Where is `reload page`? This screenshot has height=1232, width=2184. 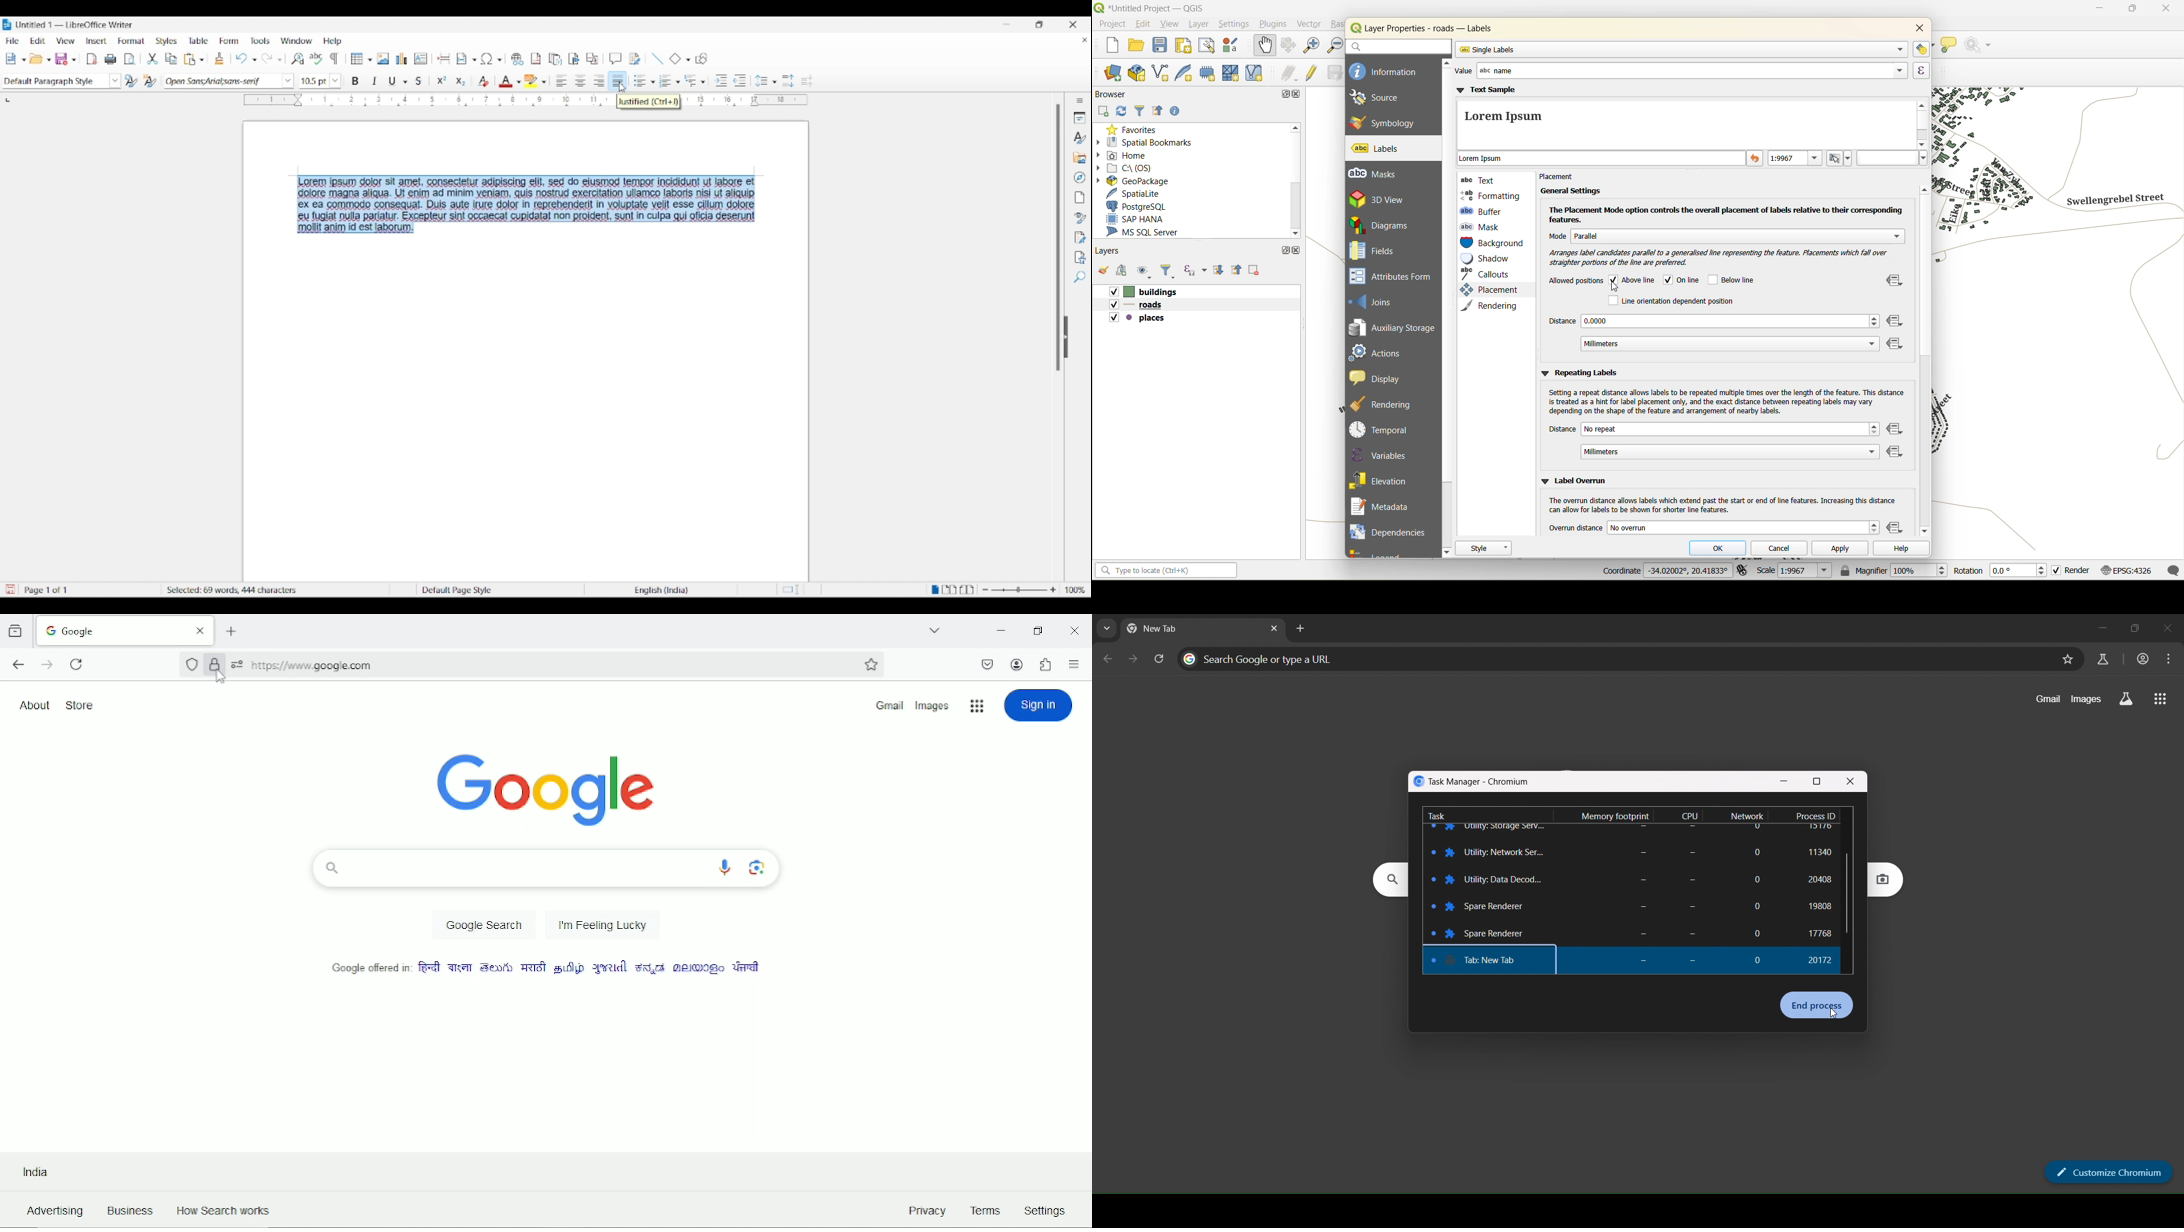
reload page is located at coordinates (1161, 658).